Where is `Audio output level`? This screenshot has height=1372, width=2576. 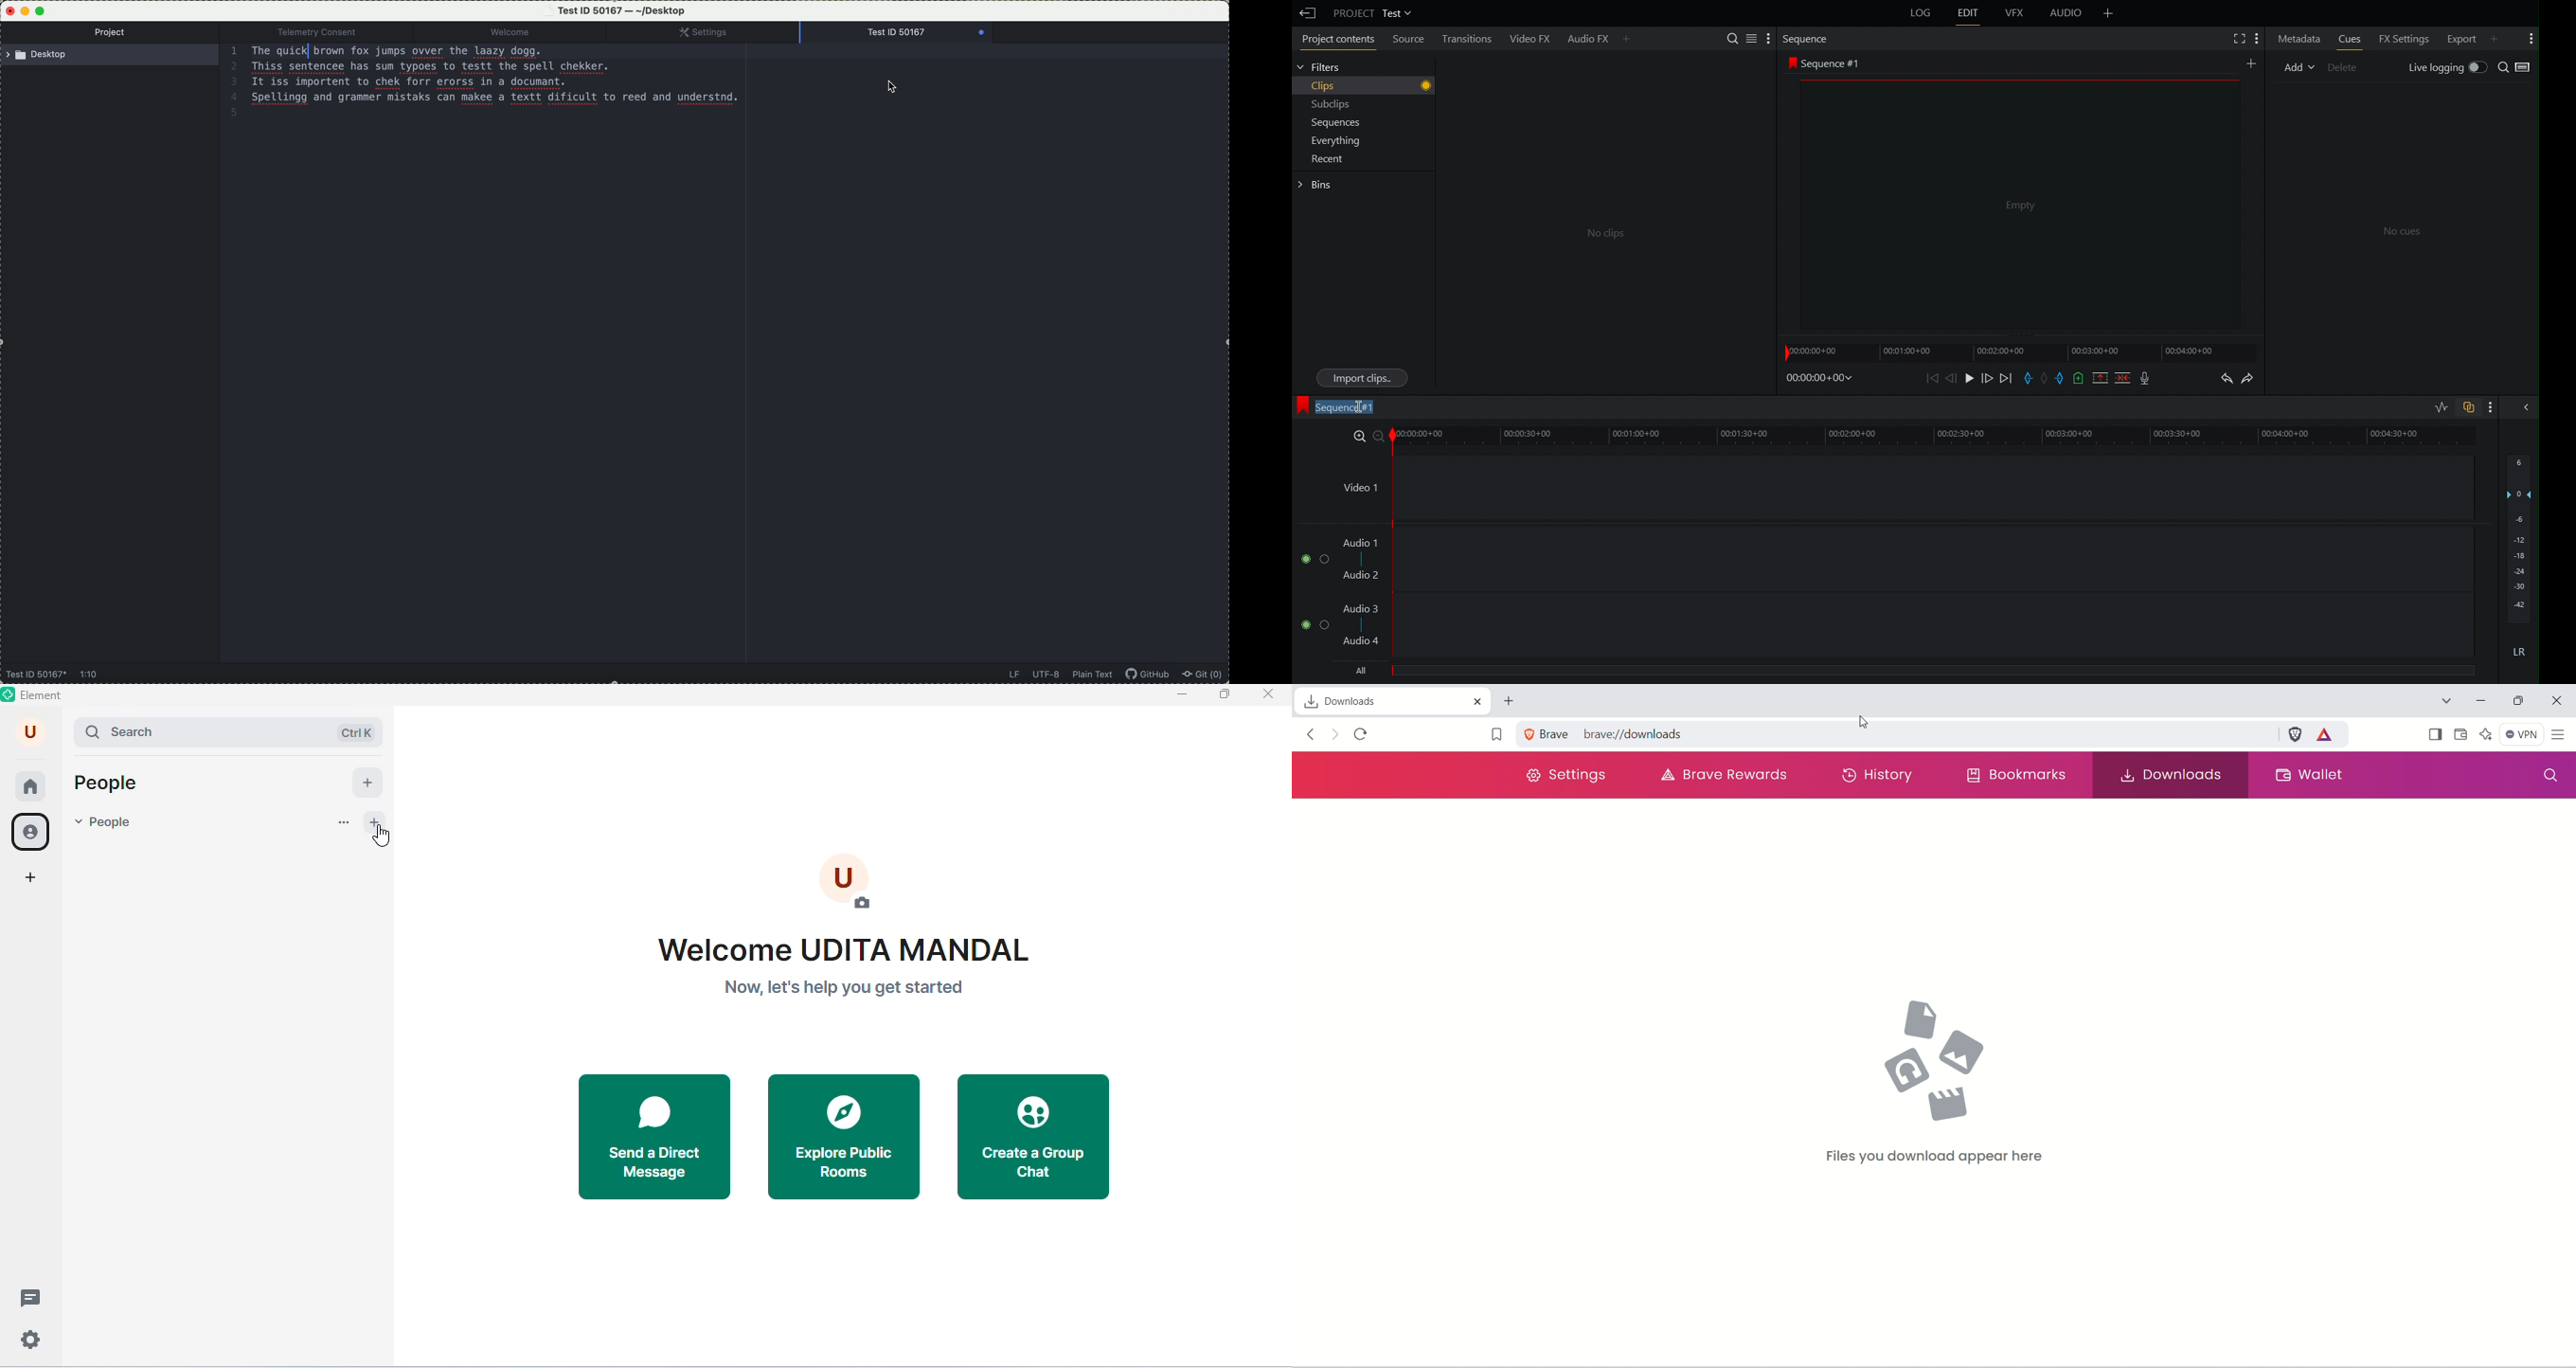
Audio output level is located at coordinates (2517, 563).